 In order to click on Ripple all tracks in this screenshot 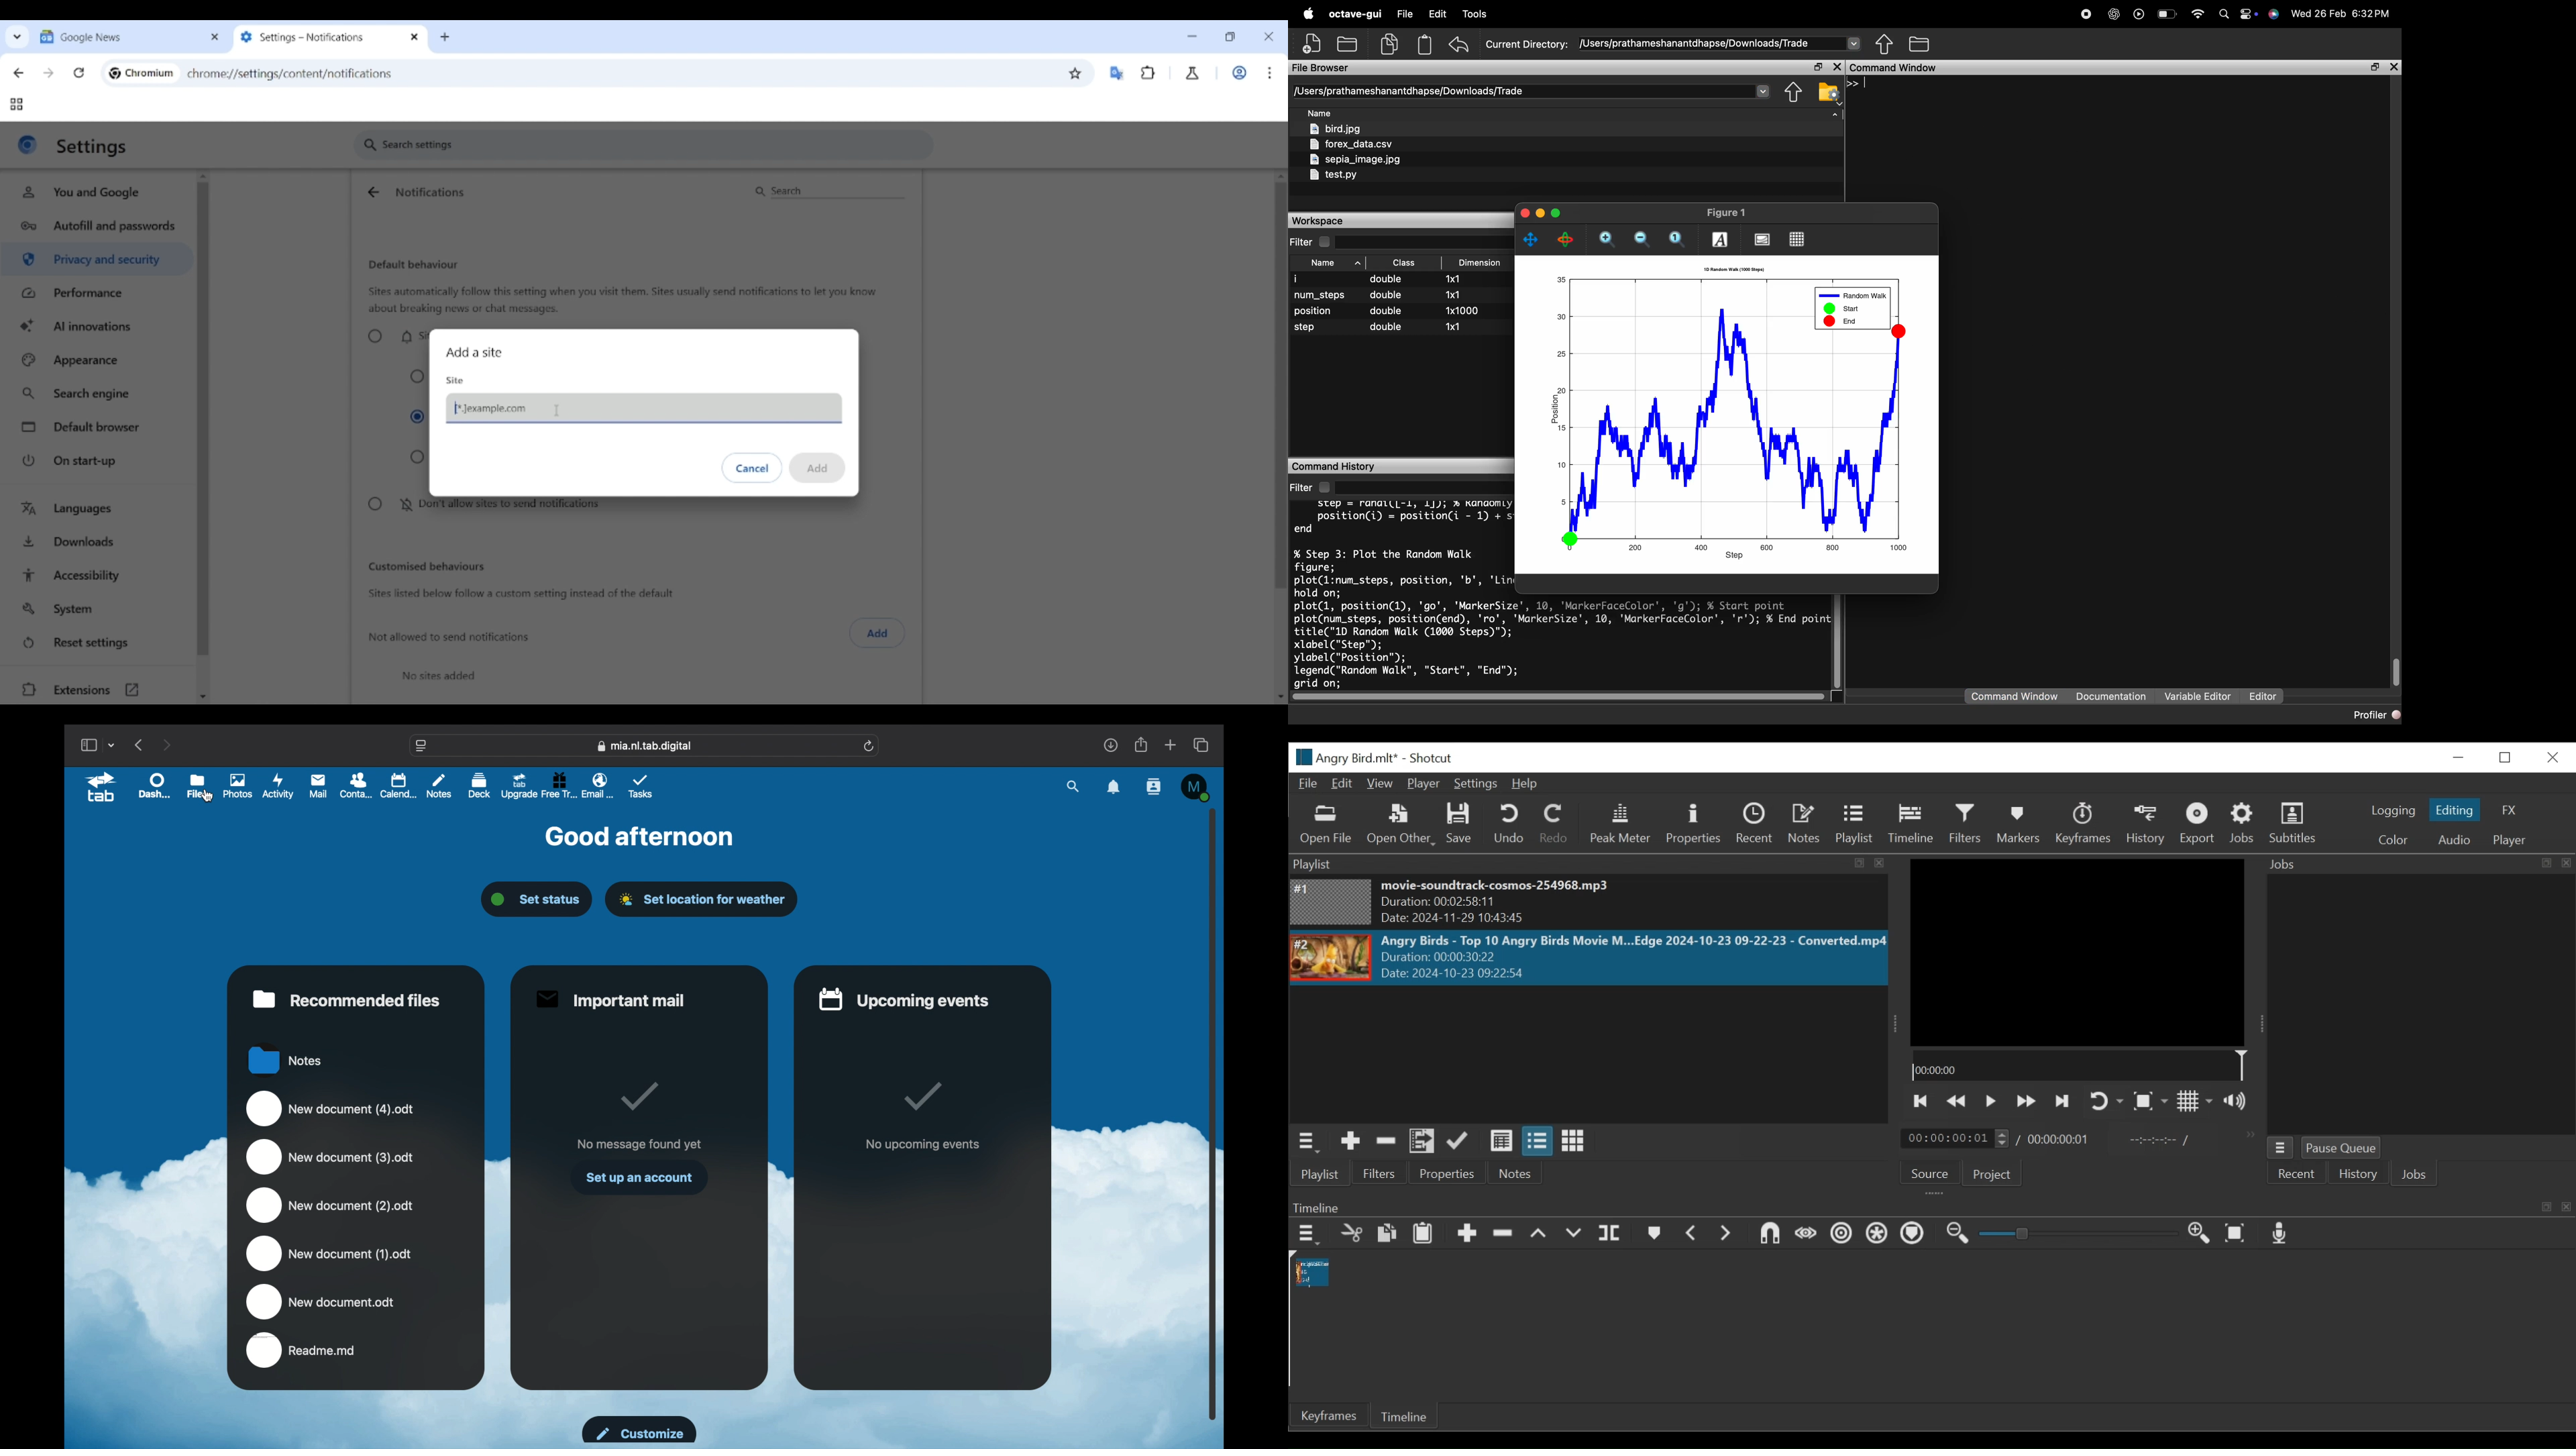, I will do `click(1878, 1236)`.